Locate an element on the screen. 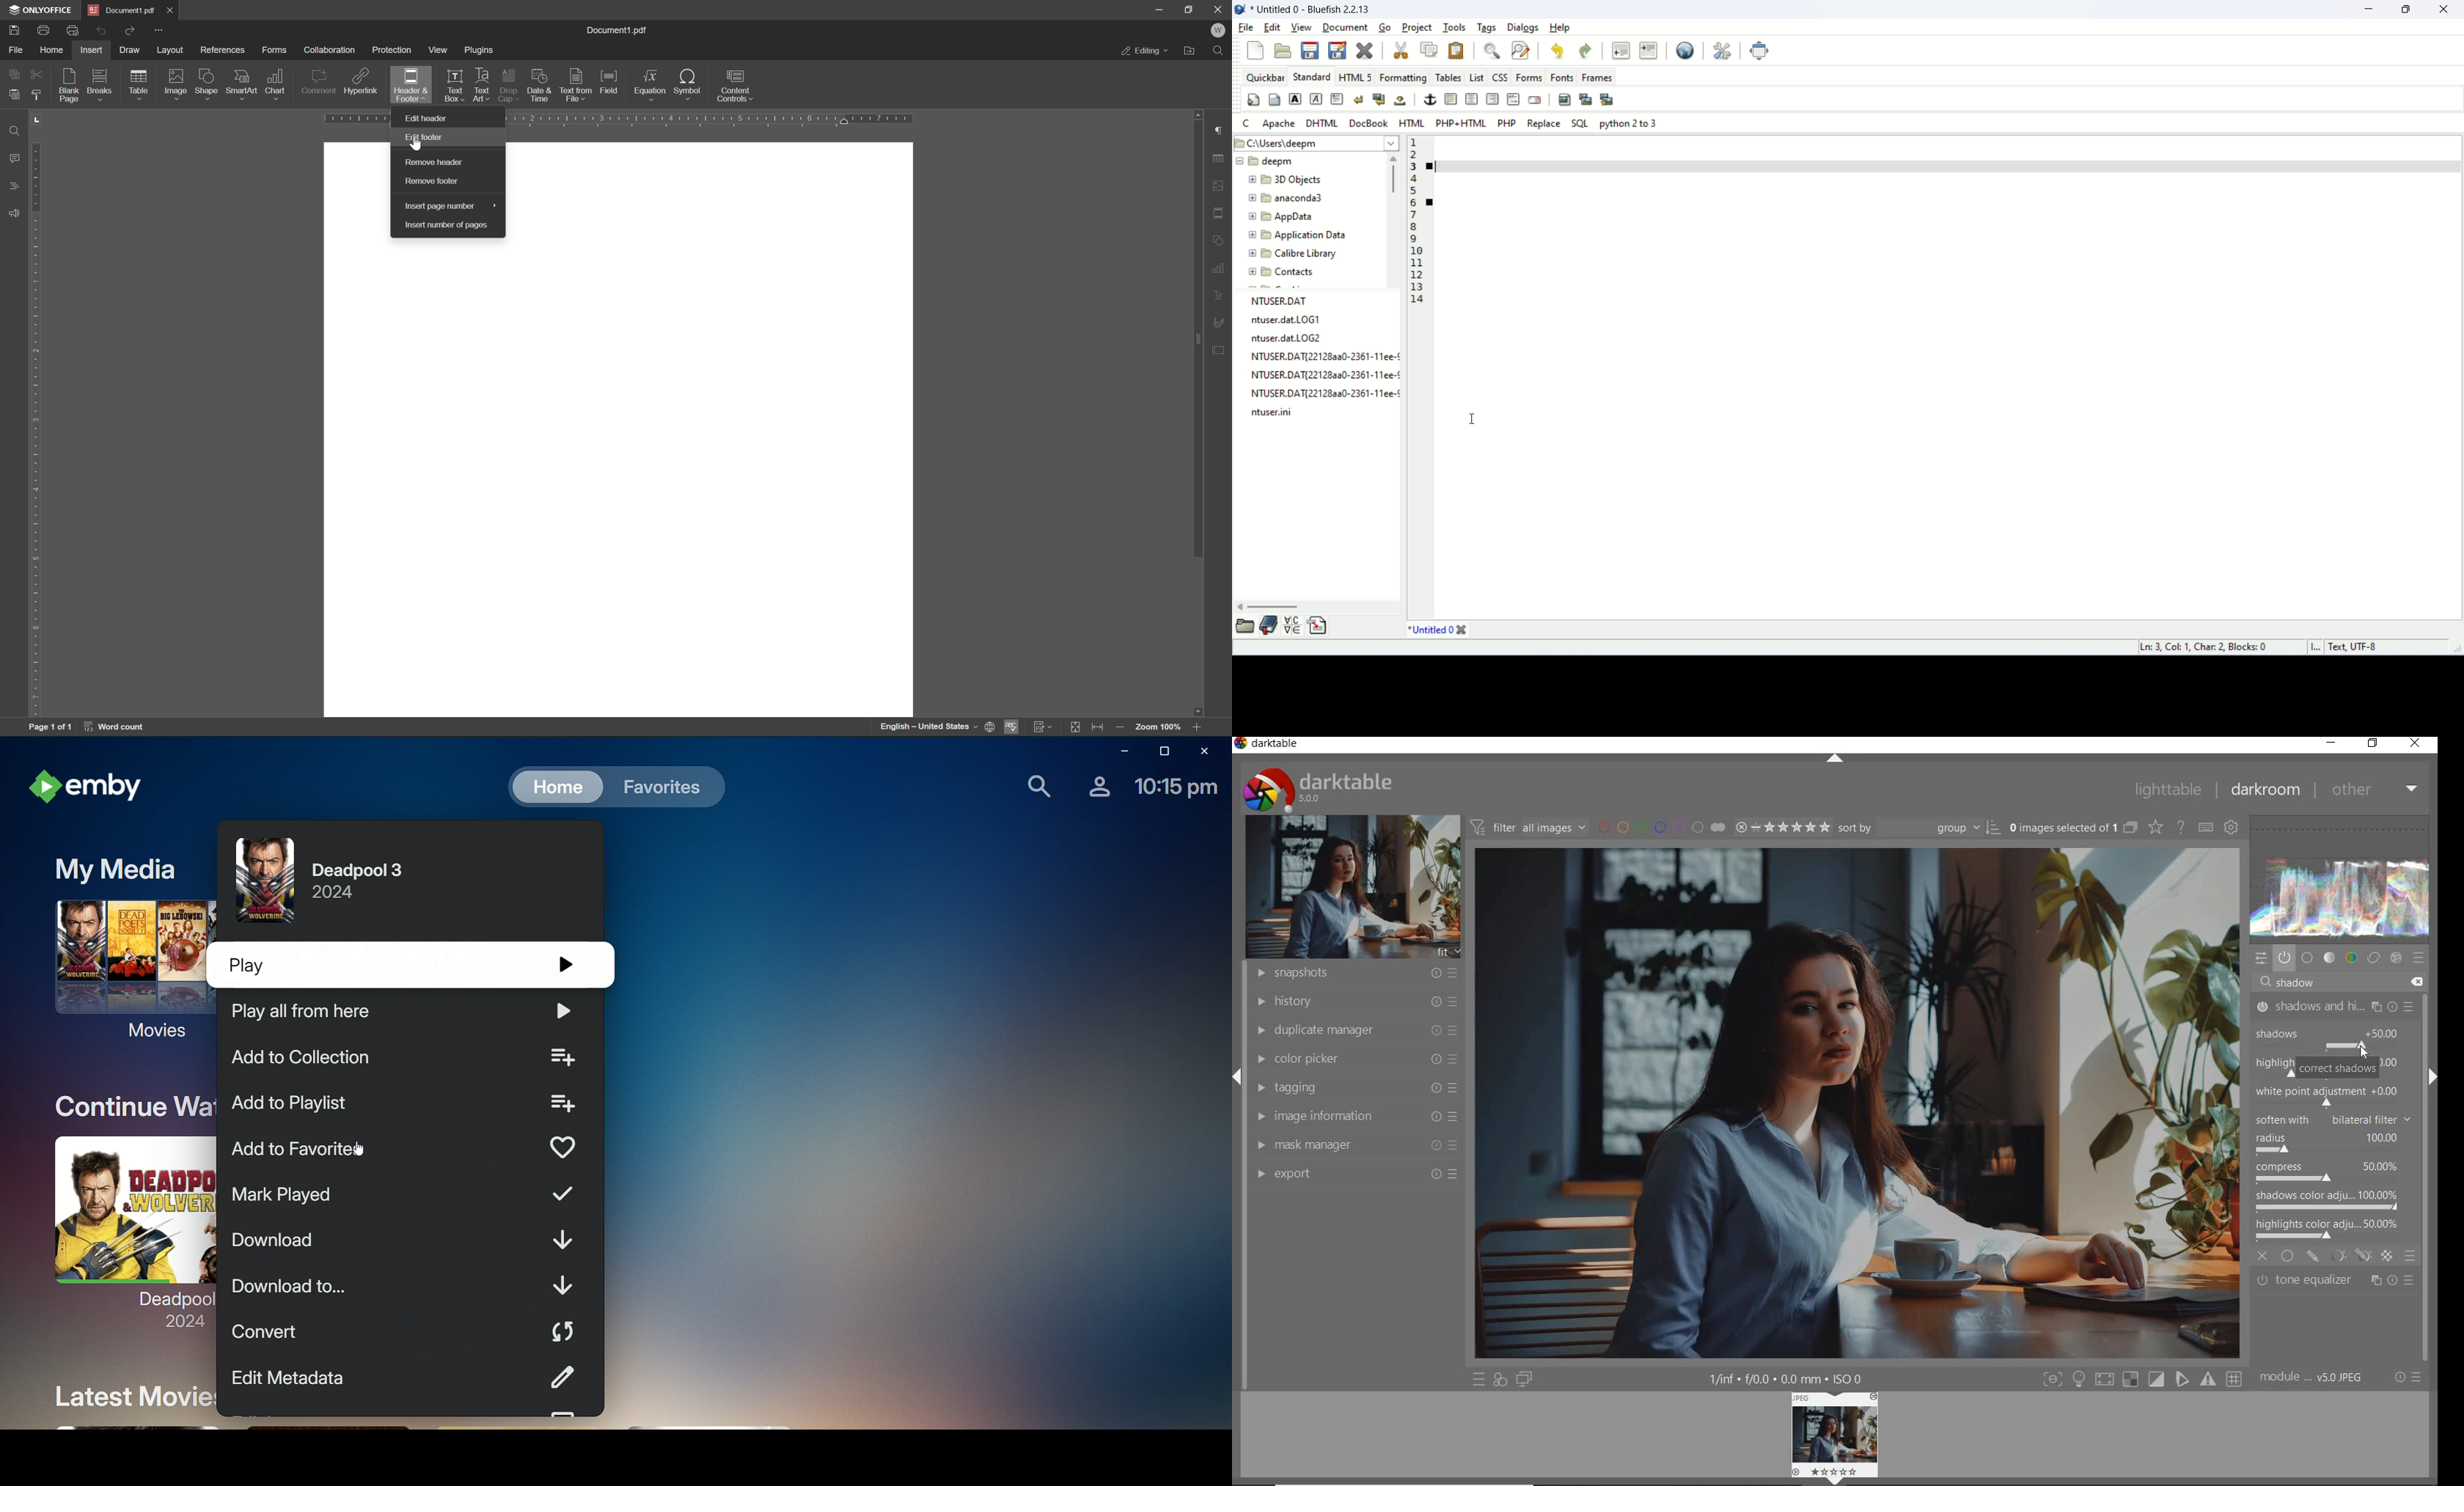  snapshots is located at coordinates (1352, 974).